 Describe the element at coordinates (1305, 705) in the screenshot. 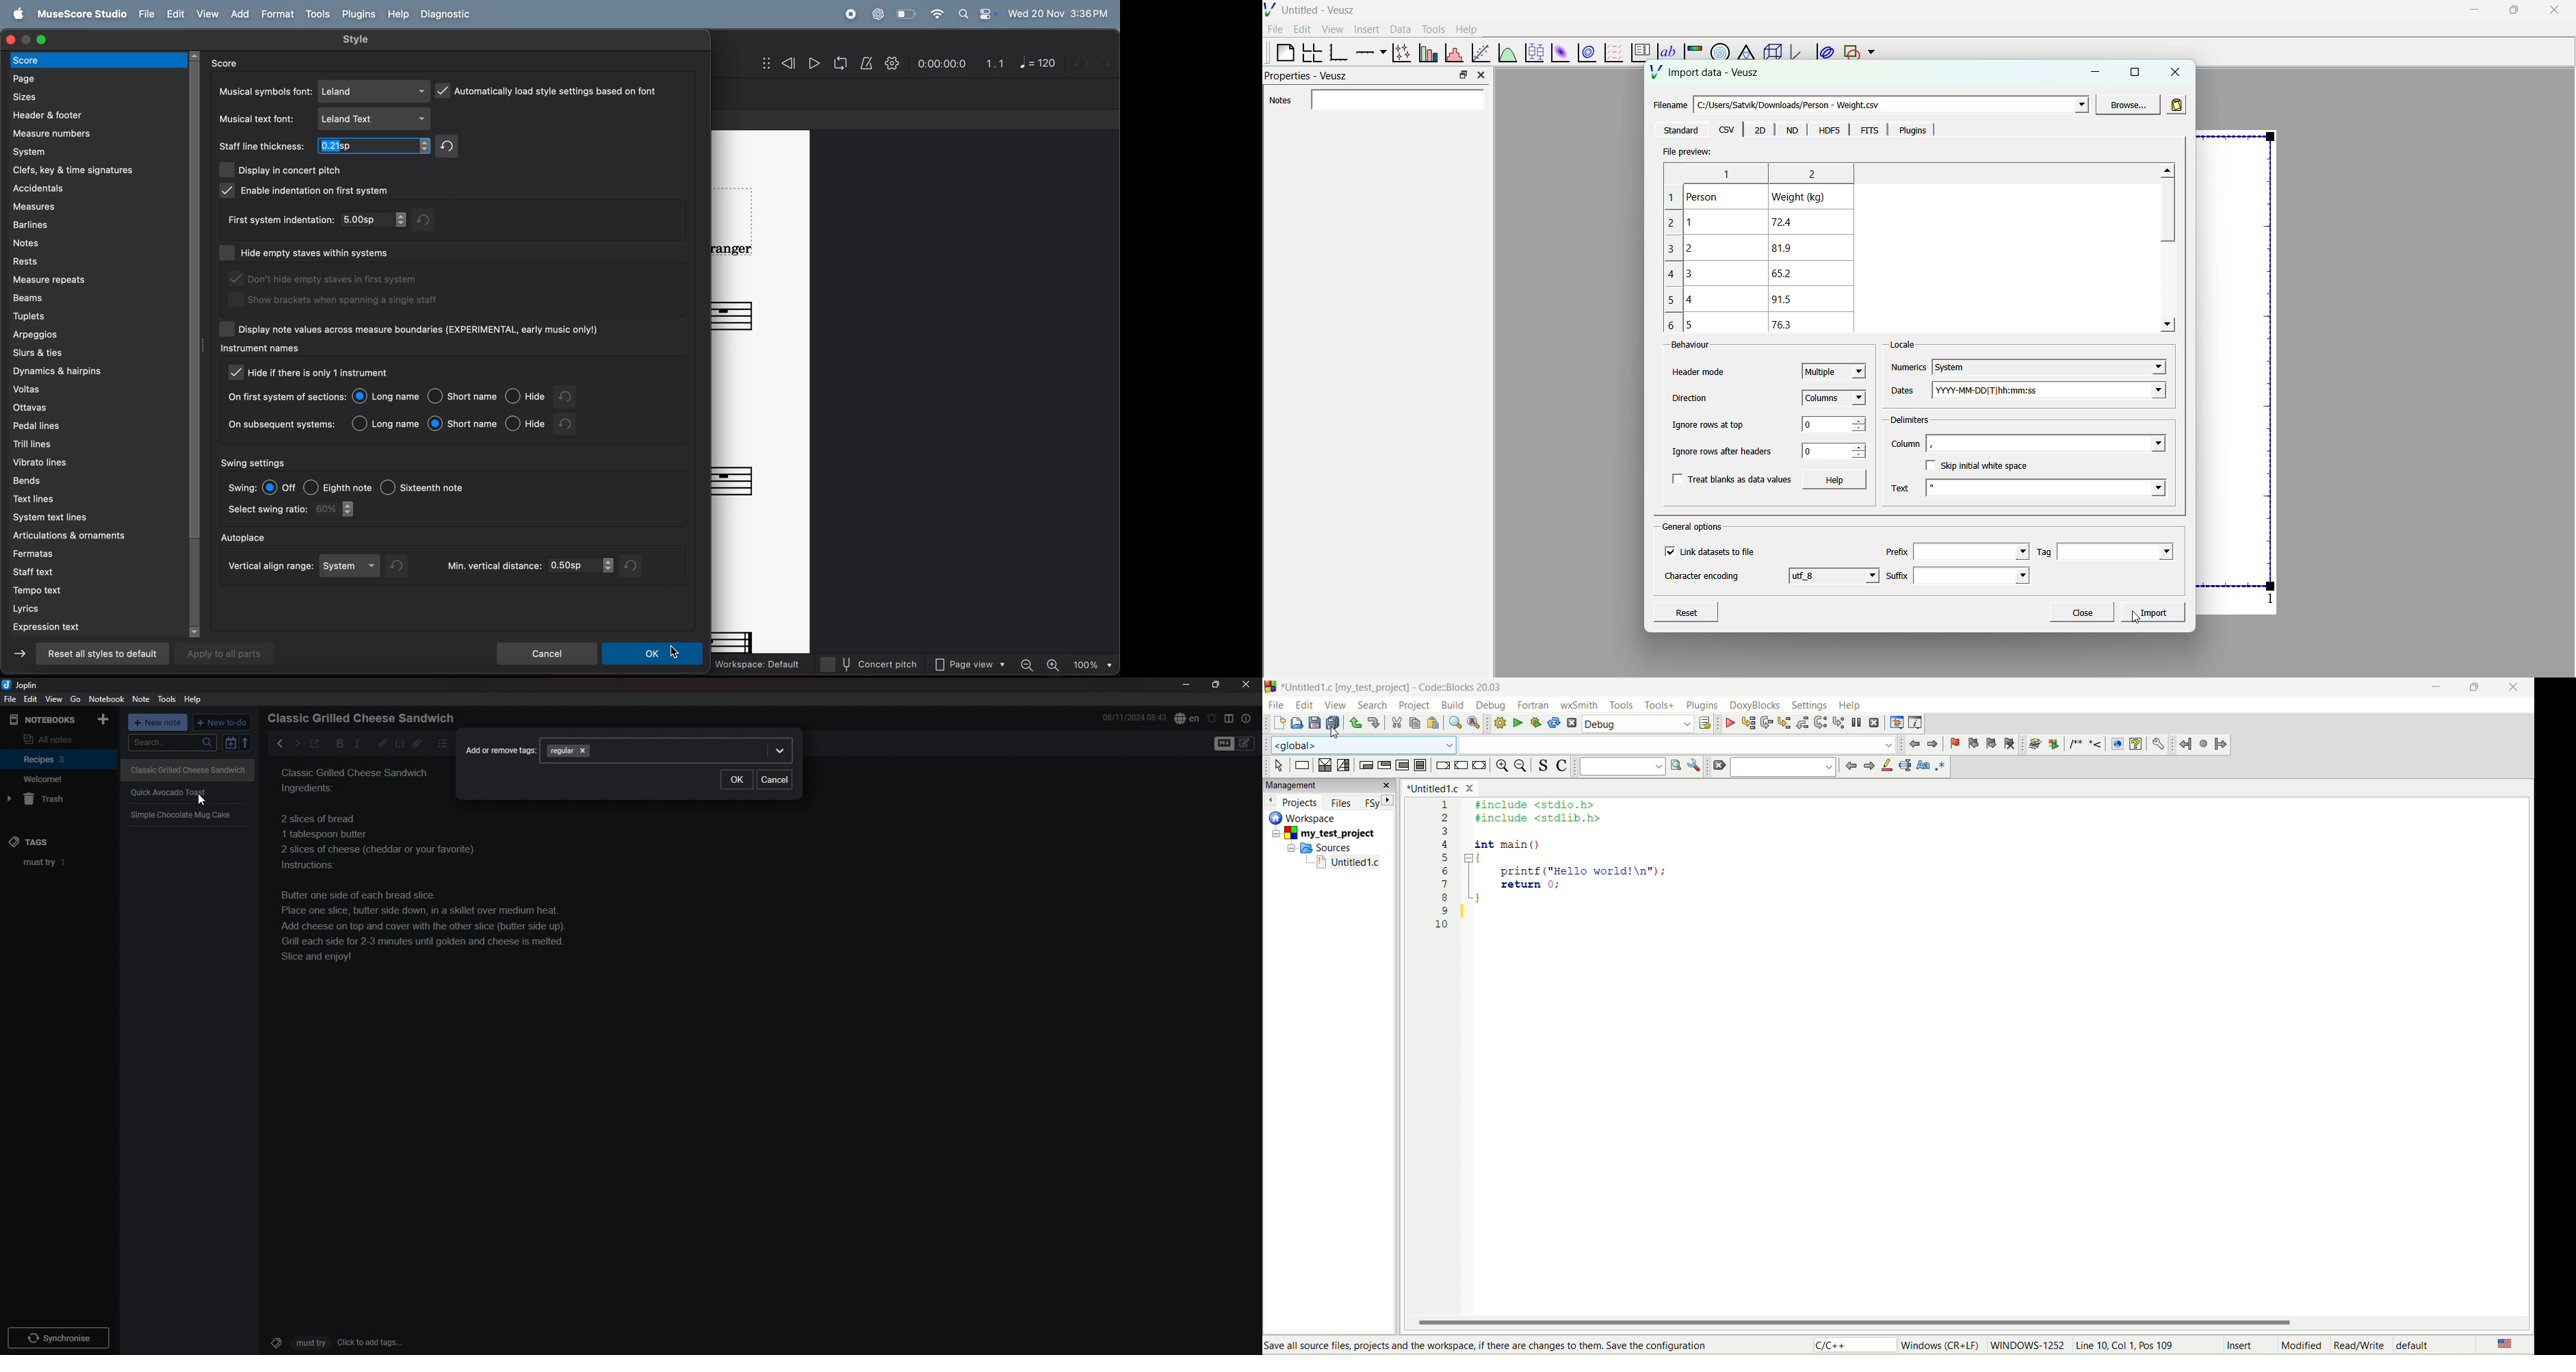

I see `edit` at that location.